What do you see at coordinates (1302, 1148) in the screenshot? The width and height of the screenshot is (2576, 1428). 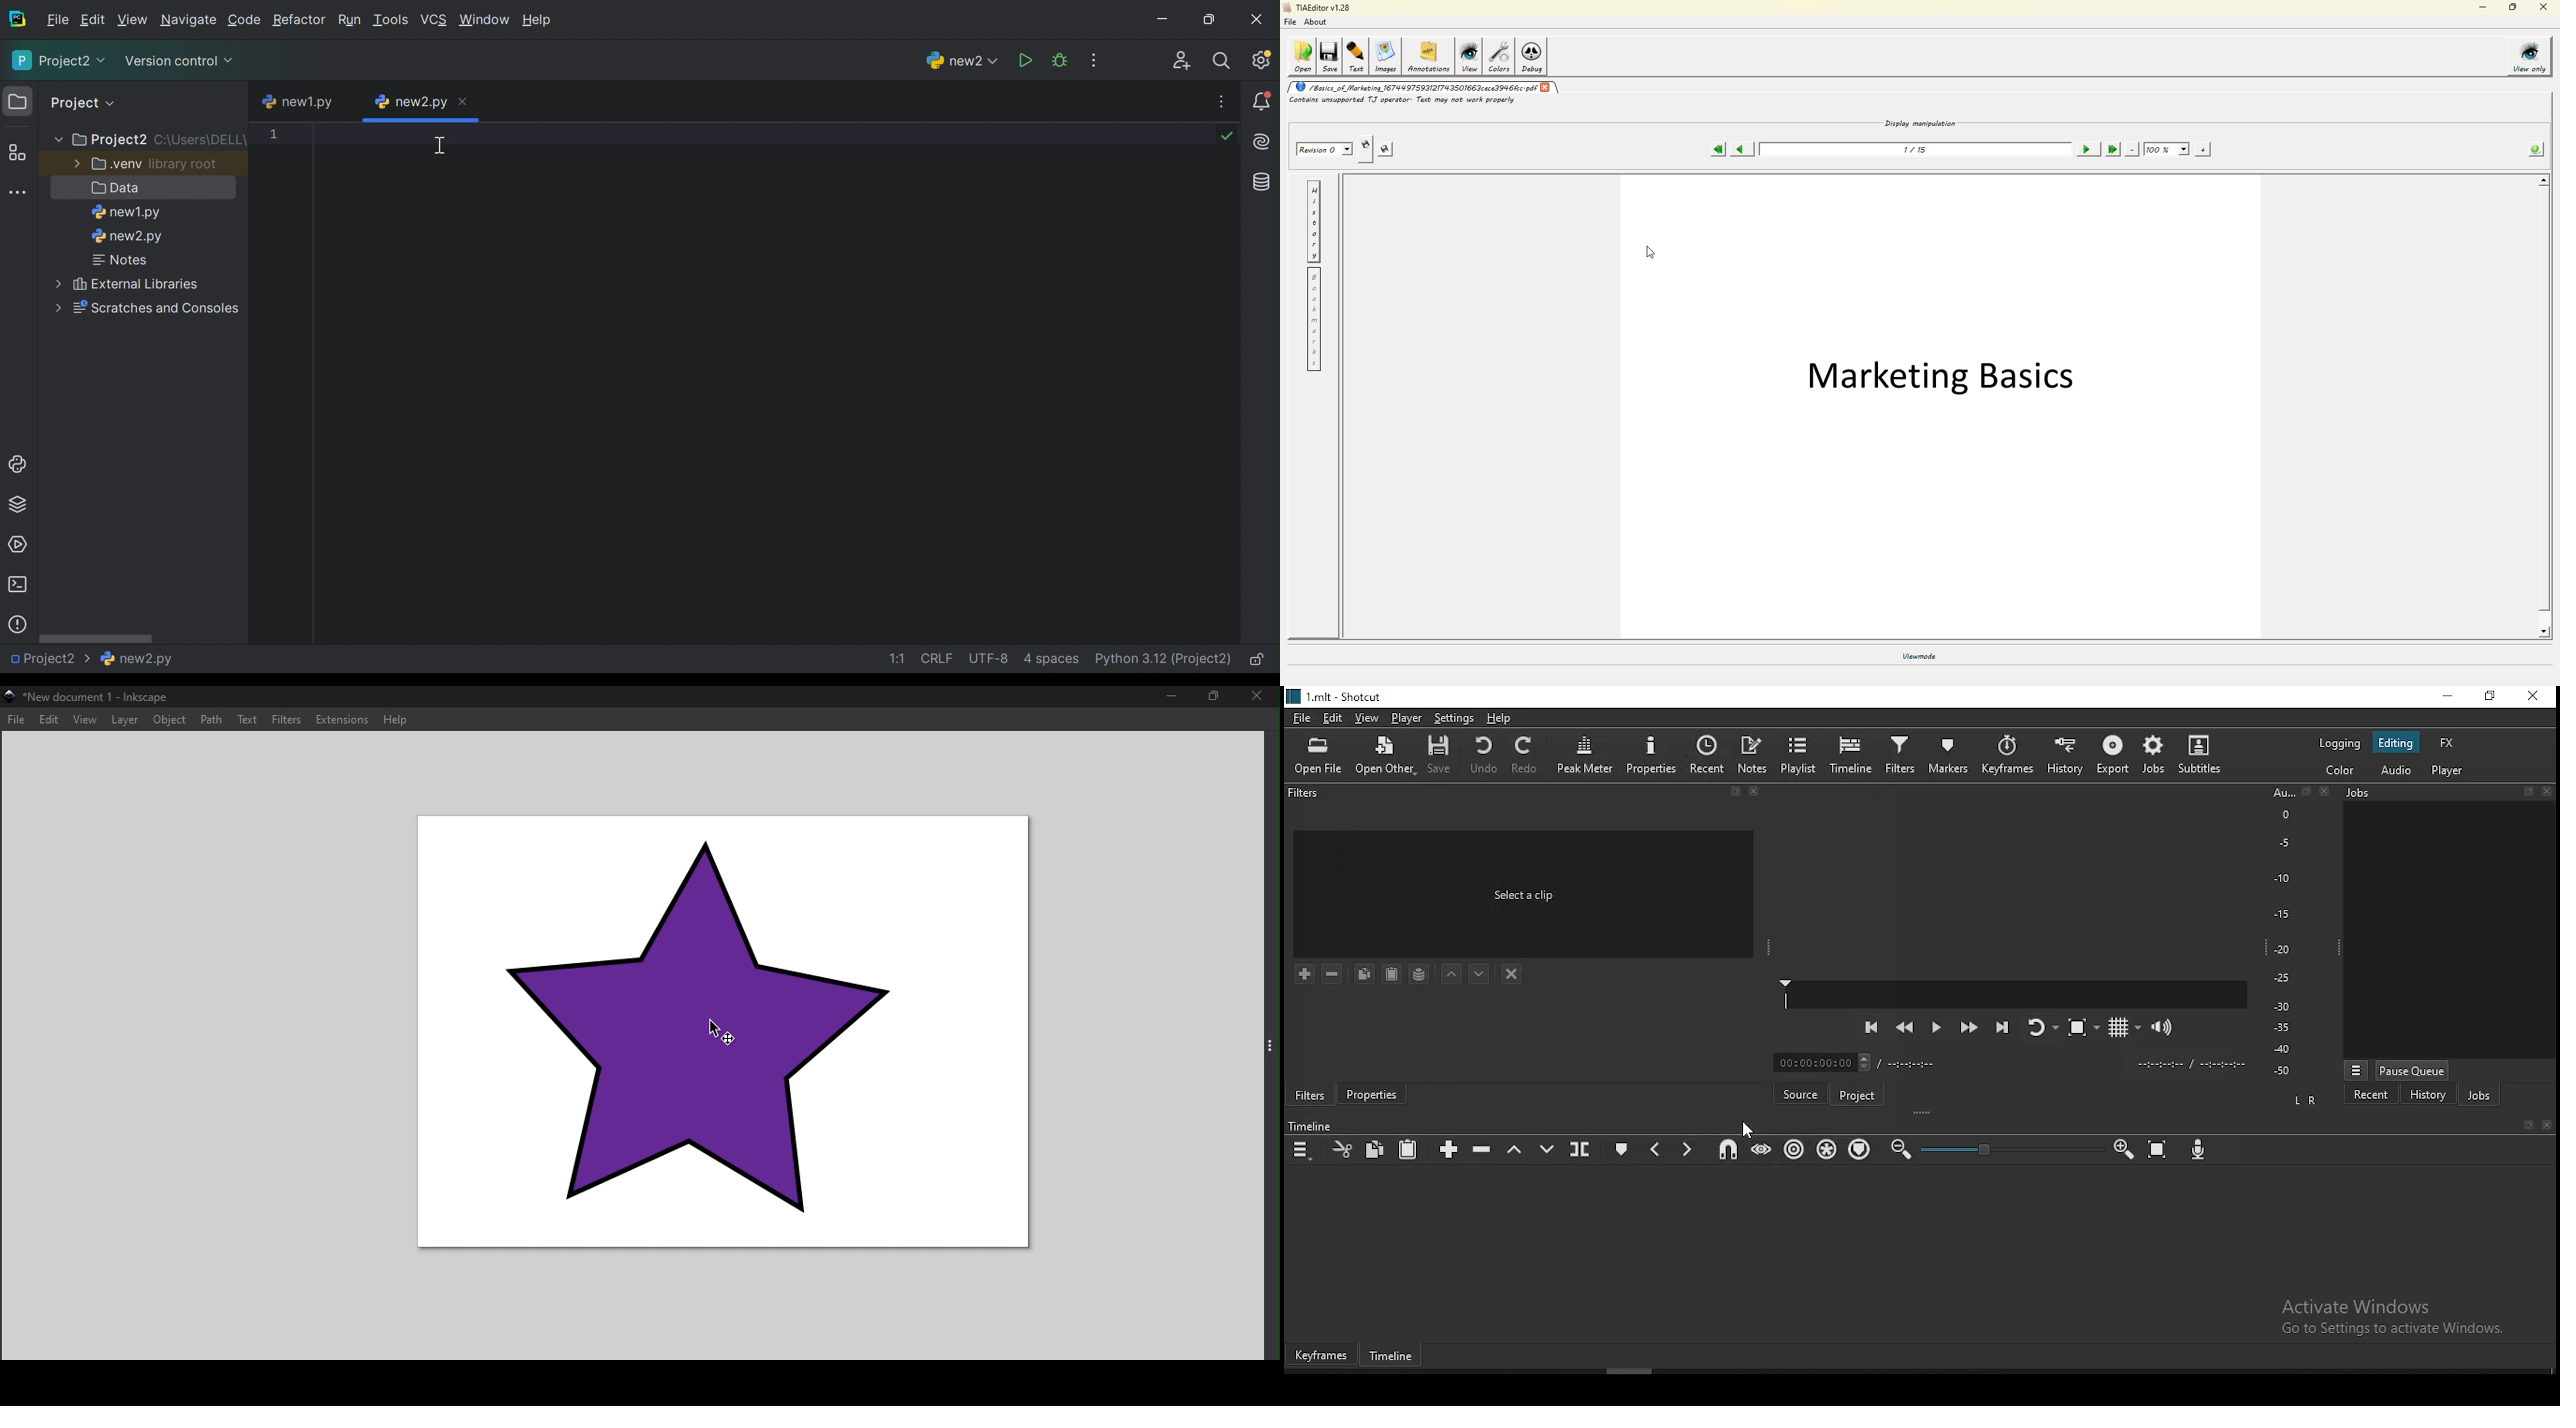 I see `timeline menu` at bounding box center [1302, 1148].